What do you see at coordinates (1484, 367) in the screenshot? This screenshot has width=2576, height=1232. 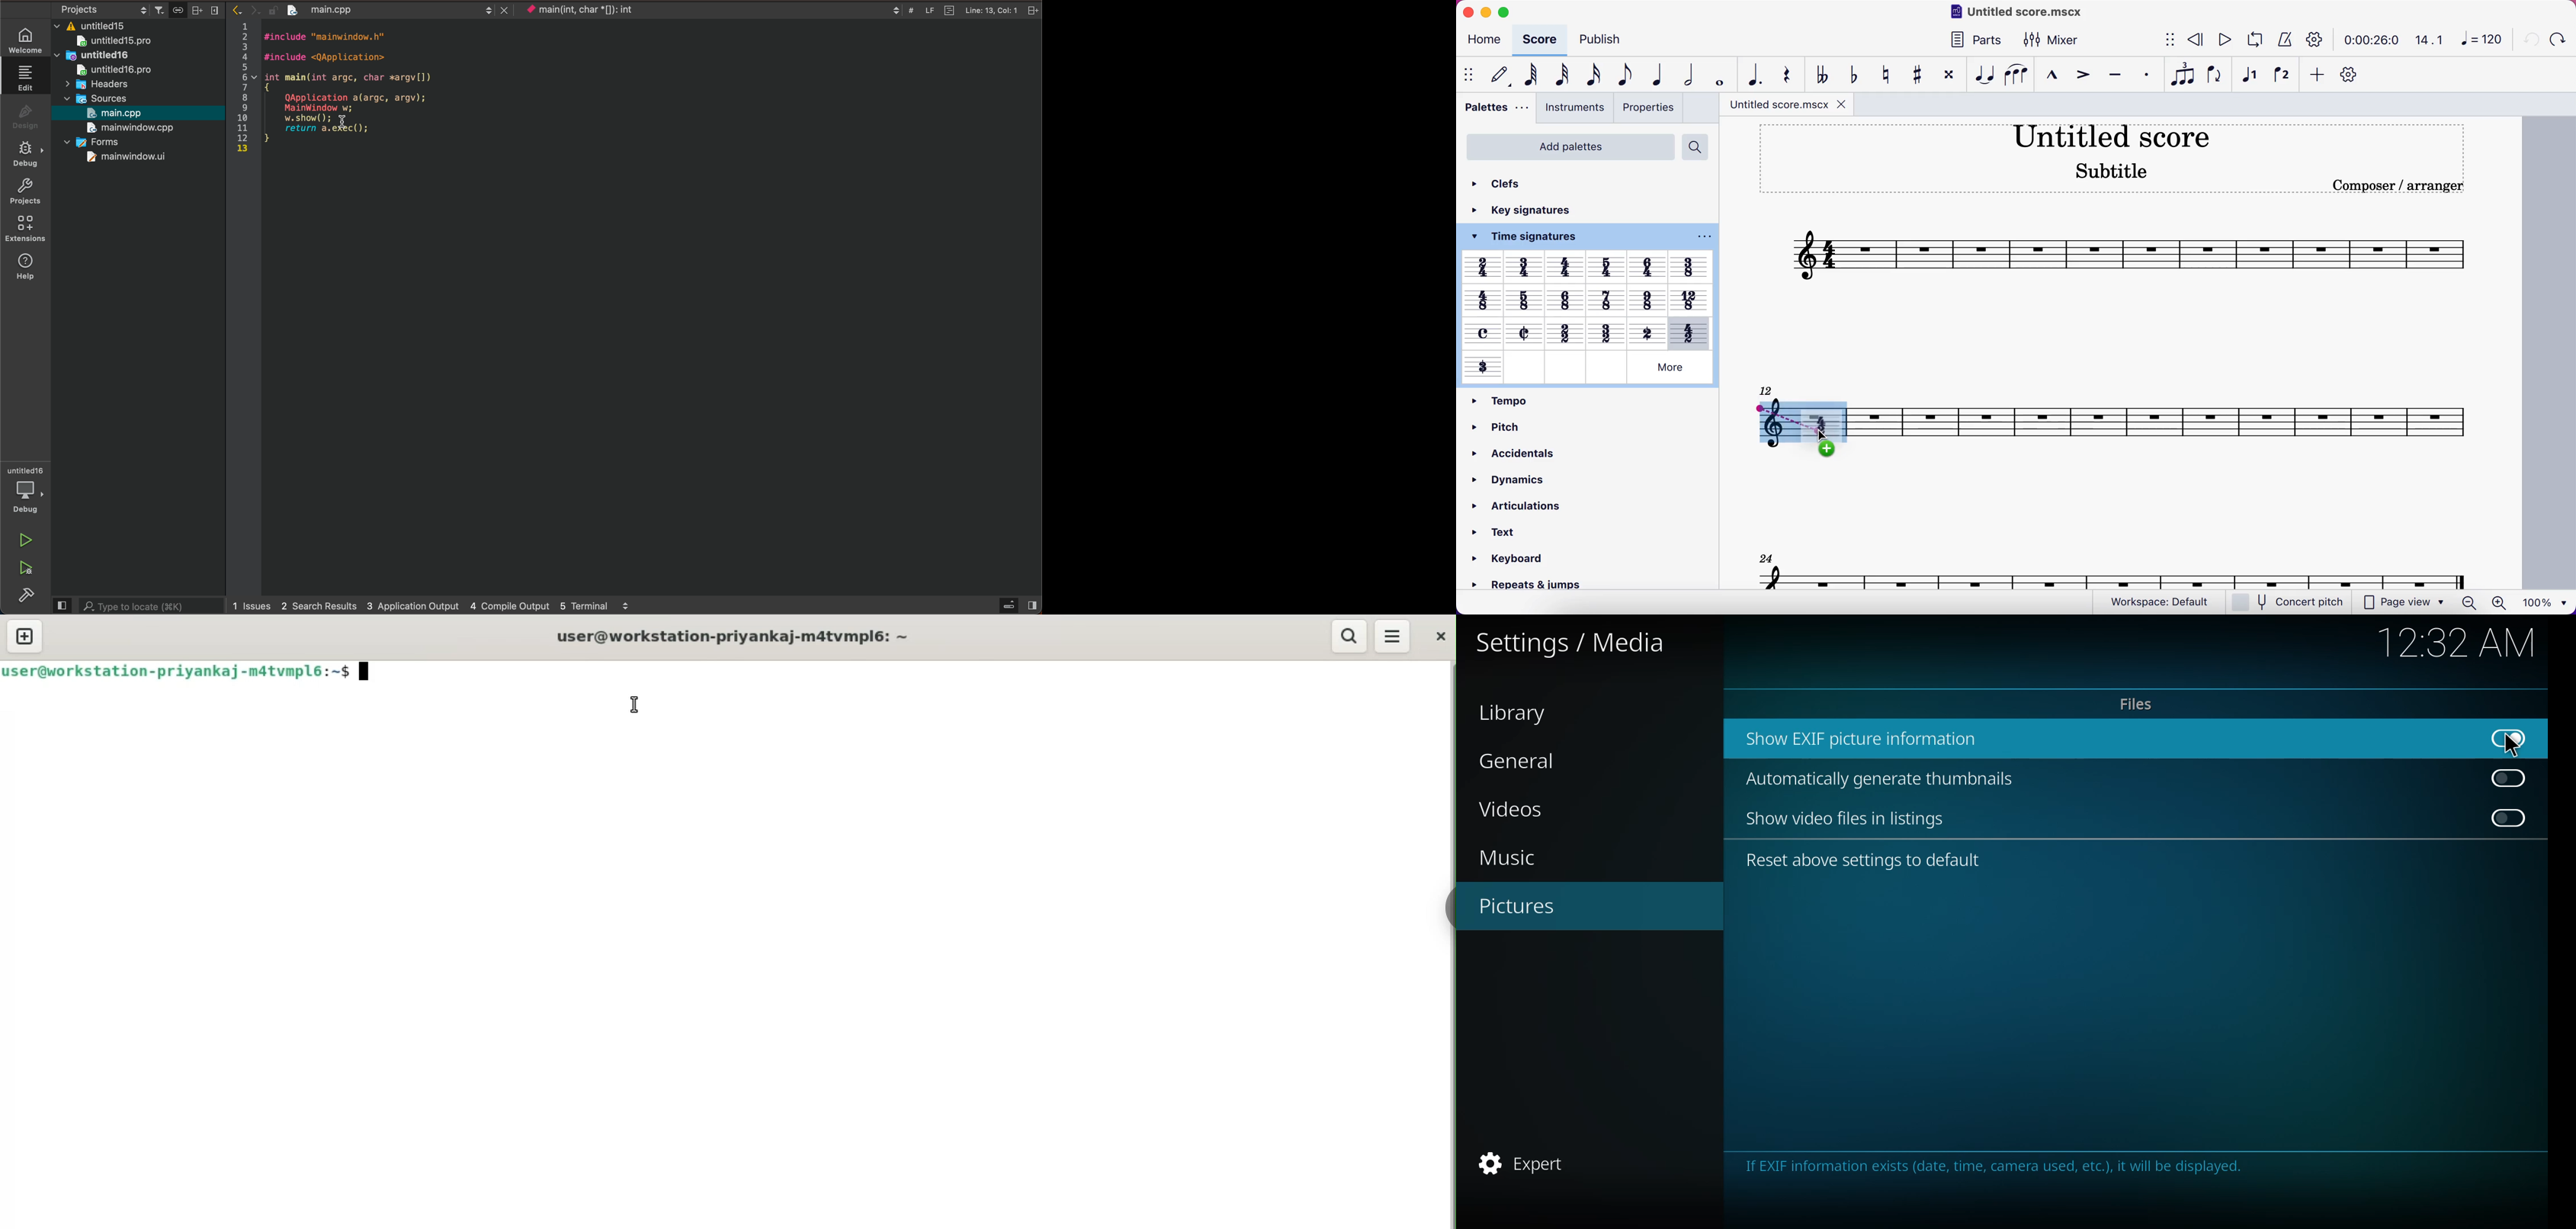 I see `` at bounding box center [1484, 367].